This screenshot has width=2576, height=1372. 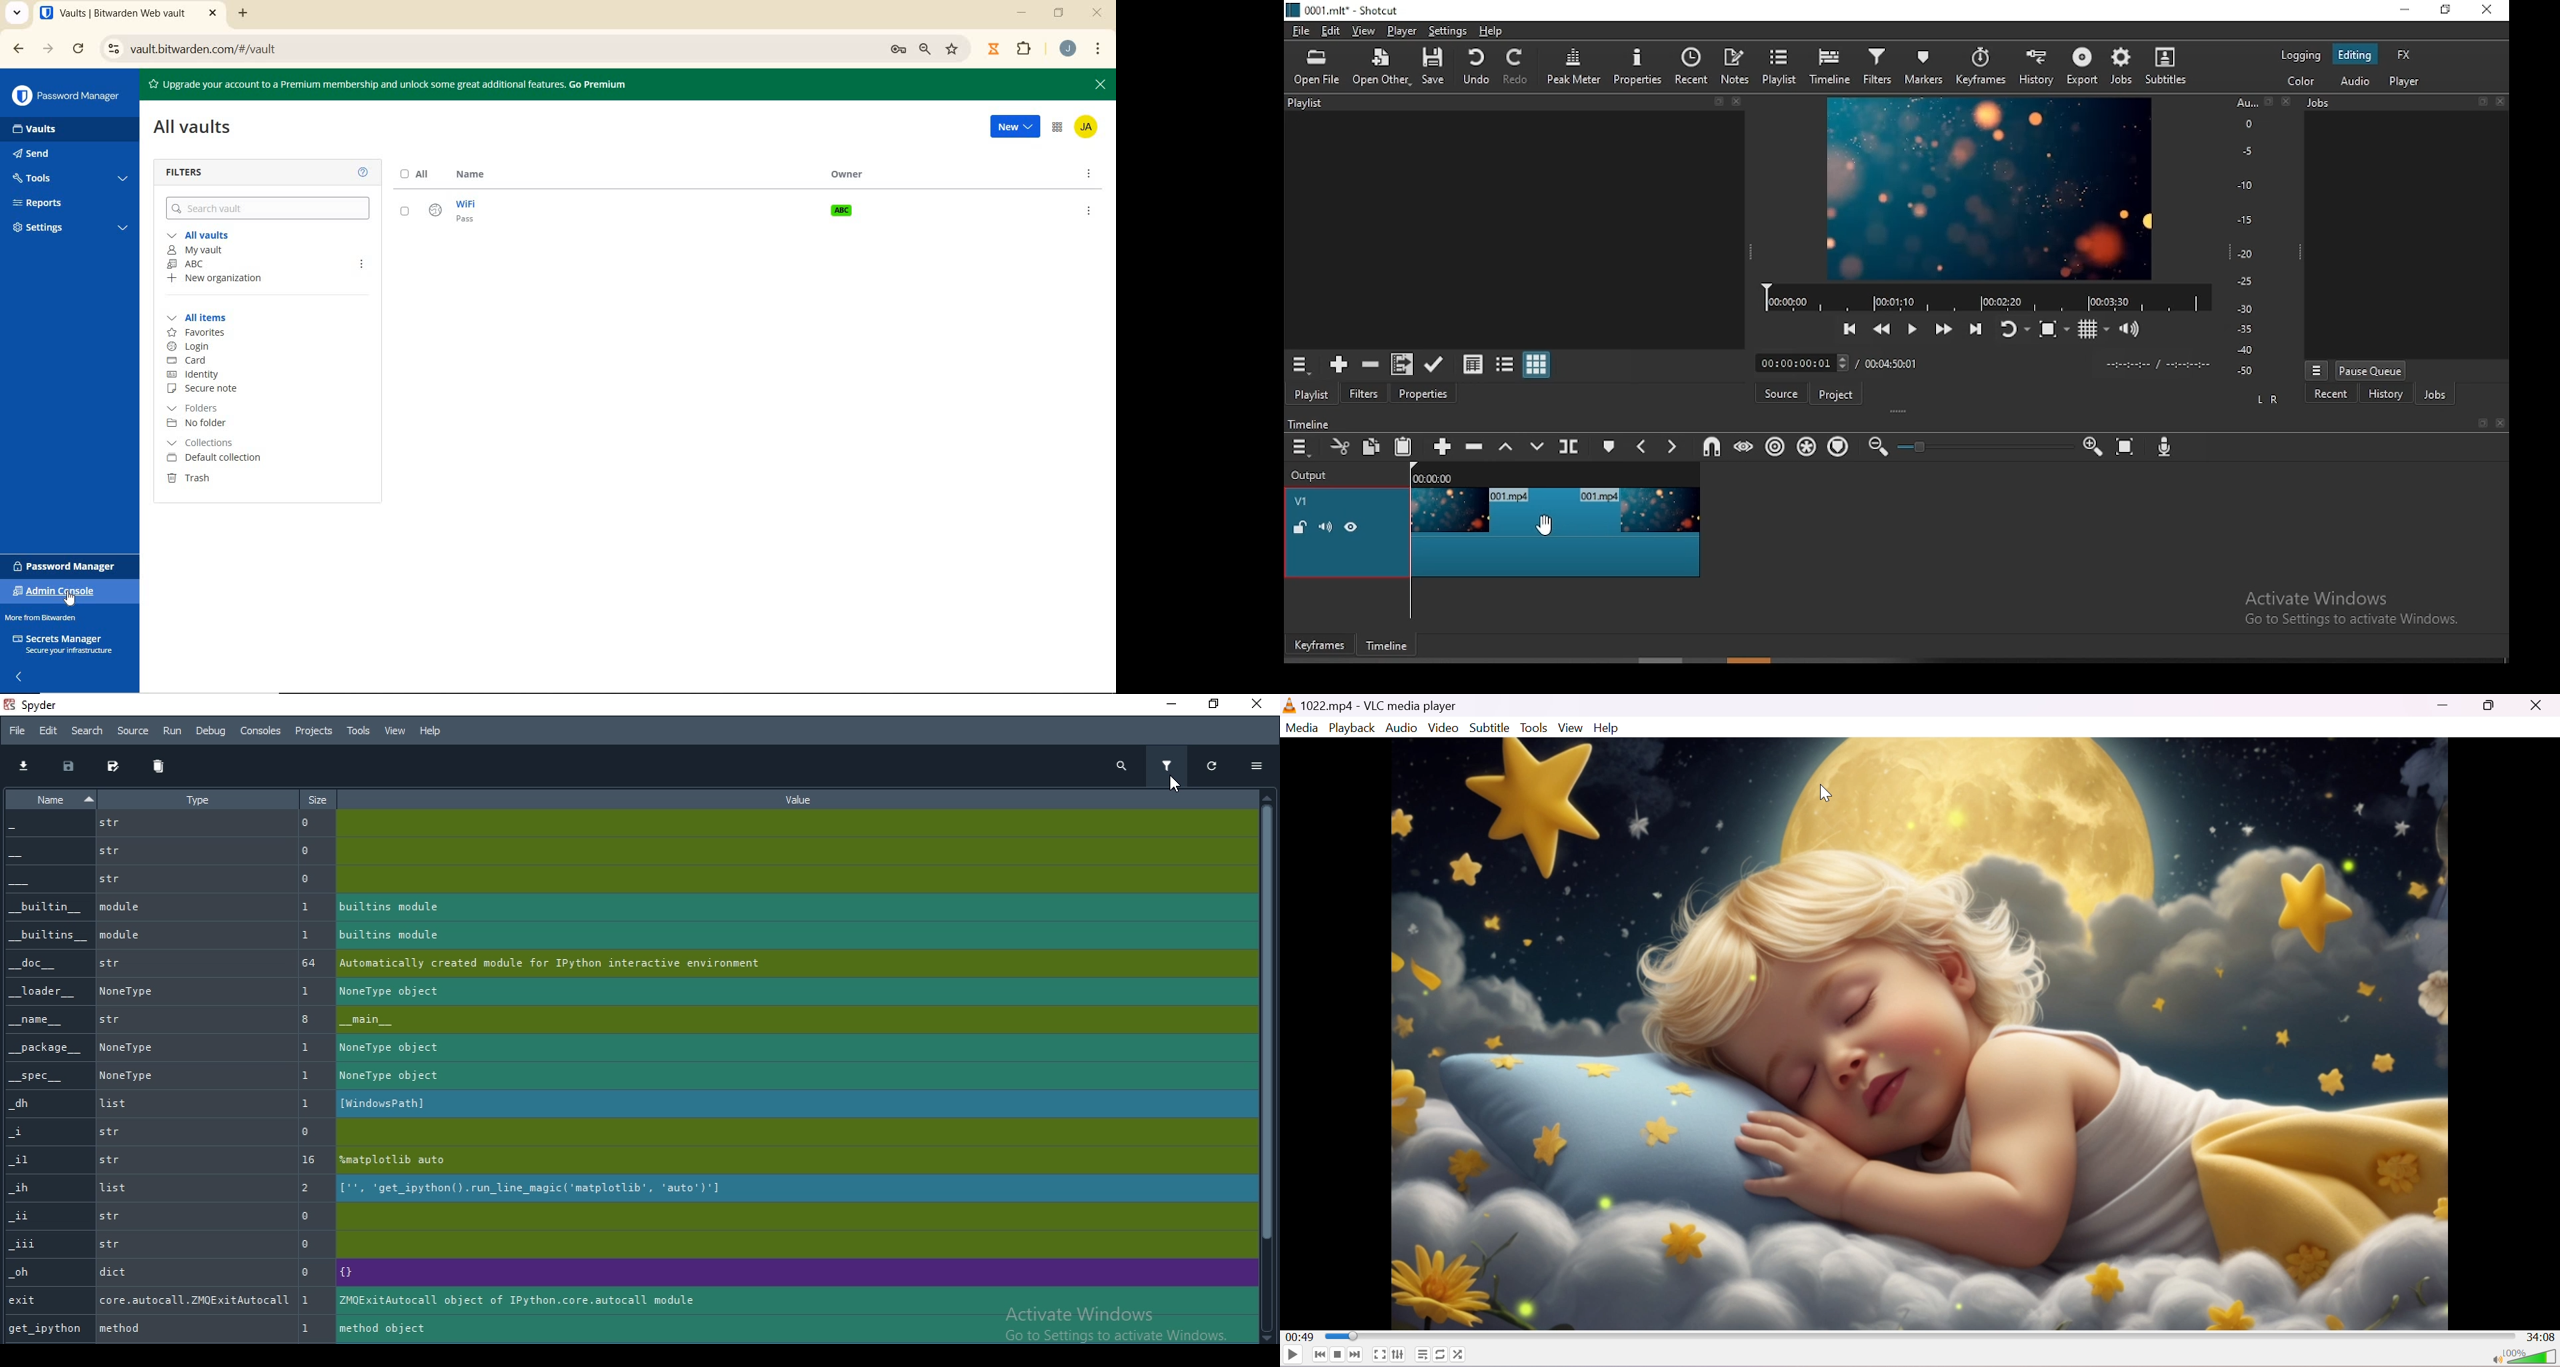 I want to click on PASSWORD MANAGER, so click(x=72, y=98).